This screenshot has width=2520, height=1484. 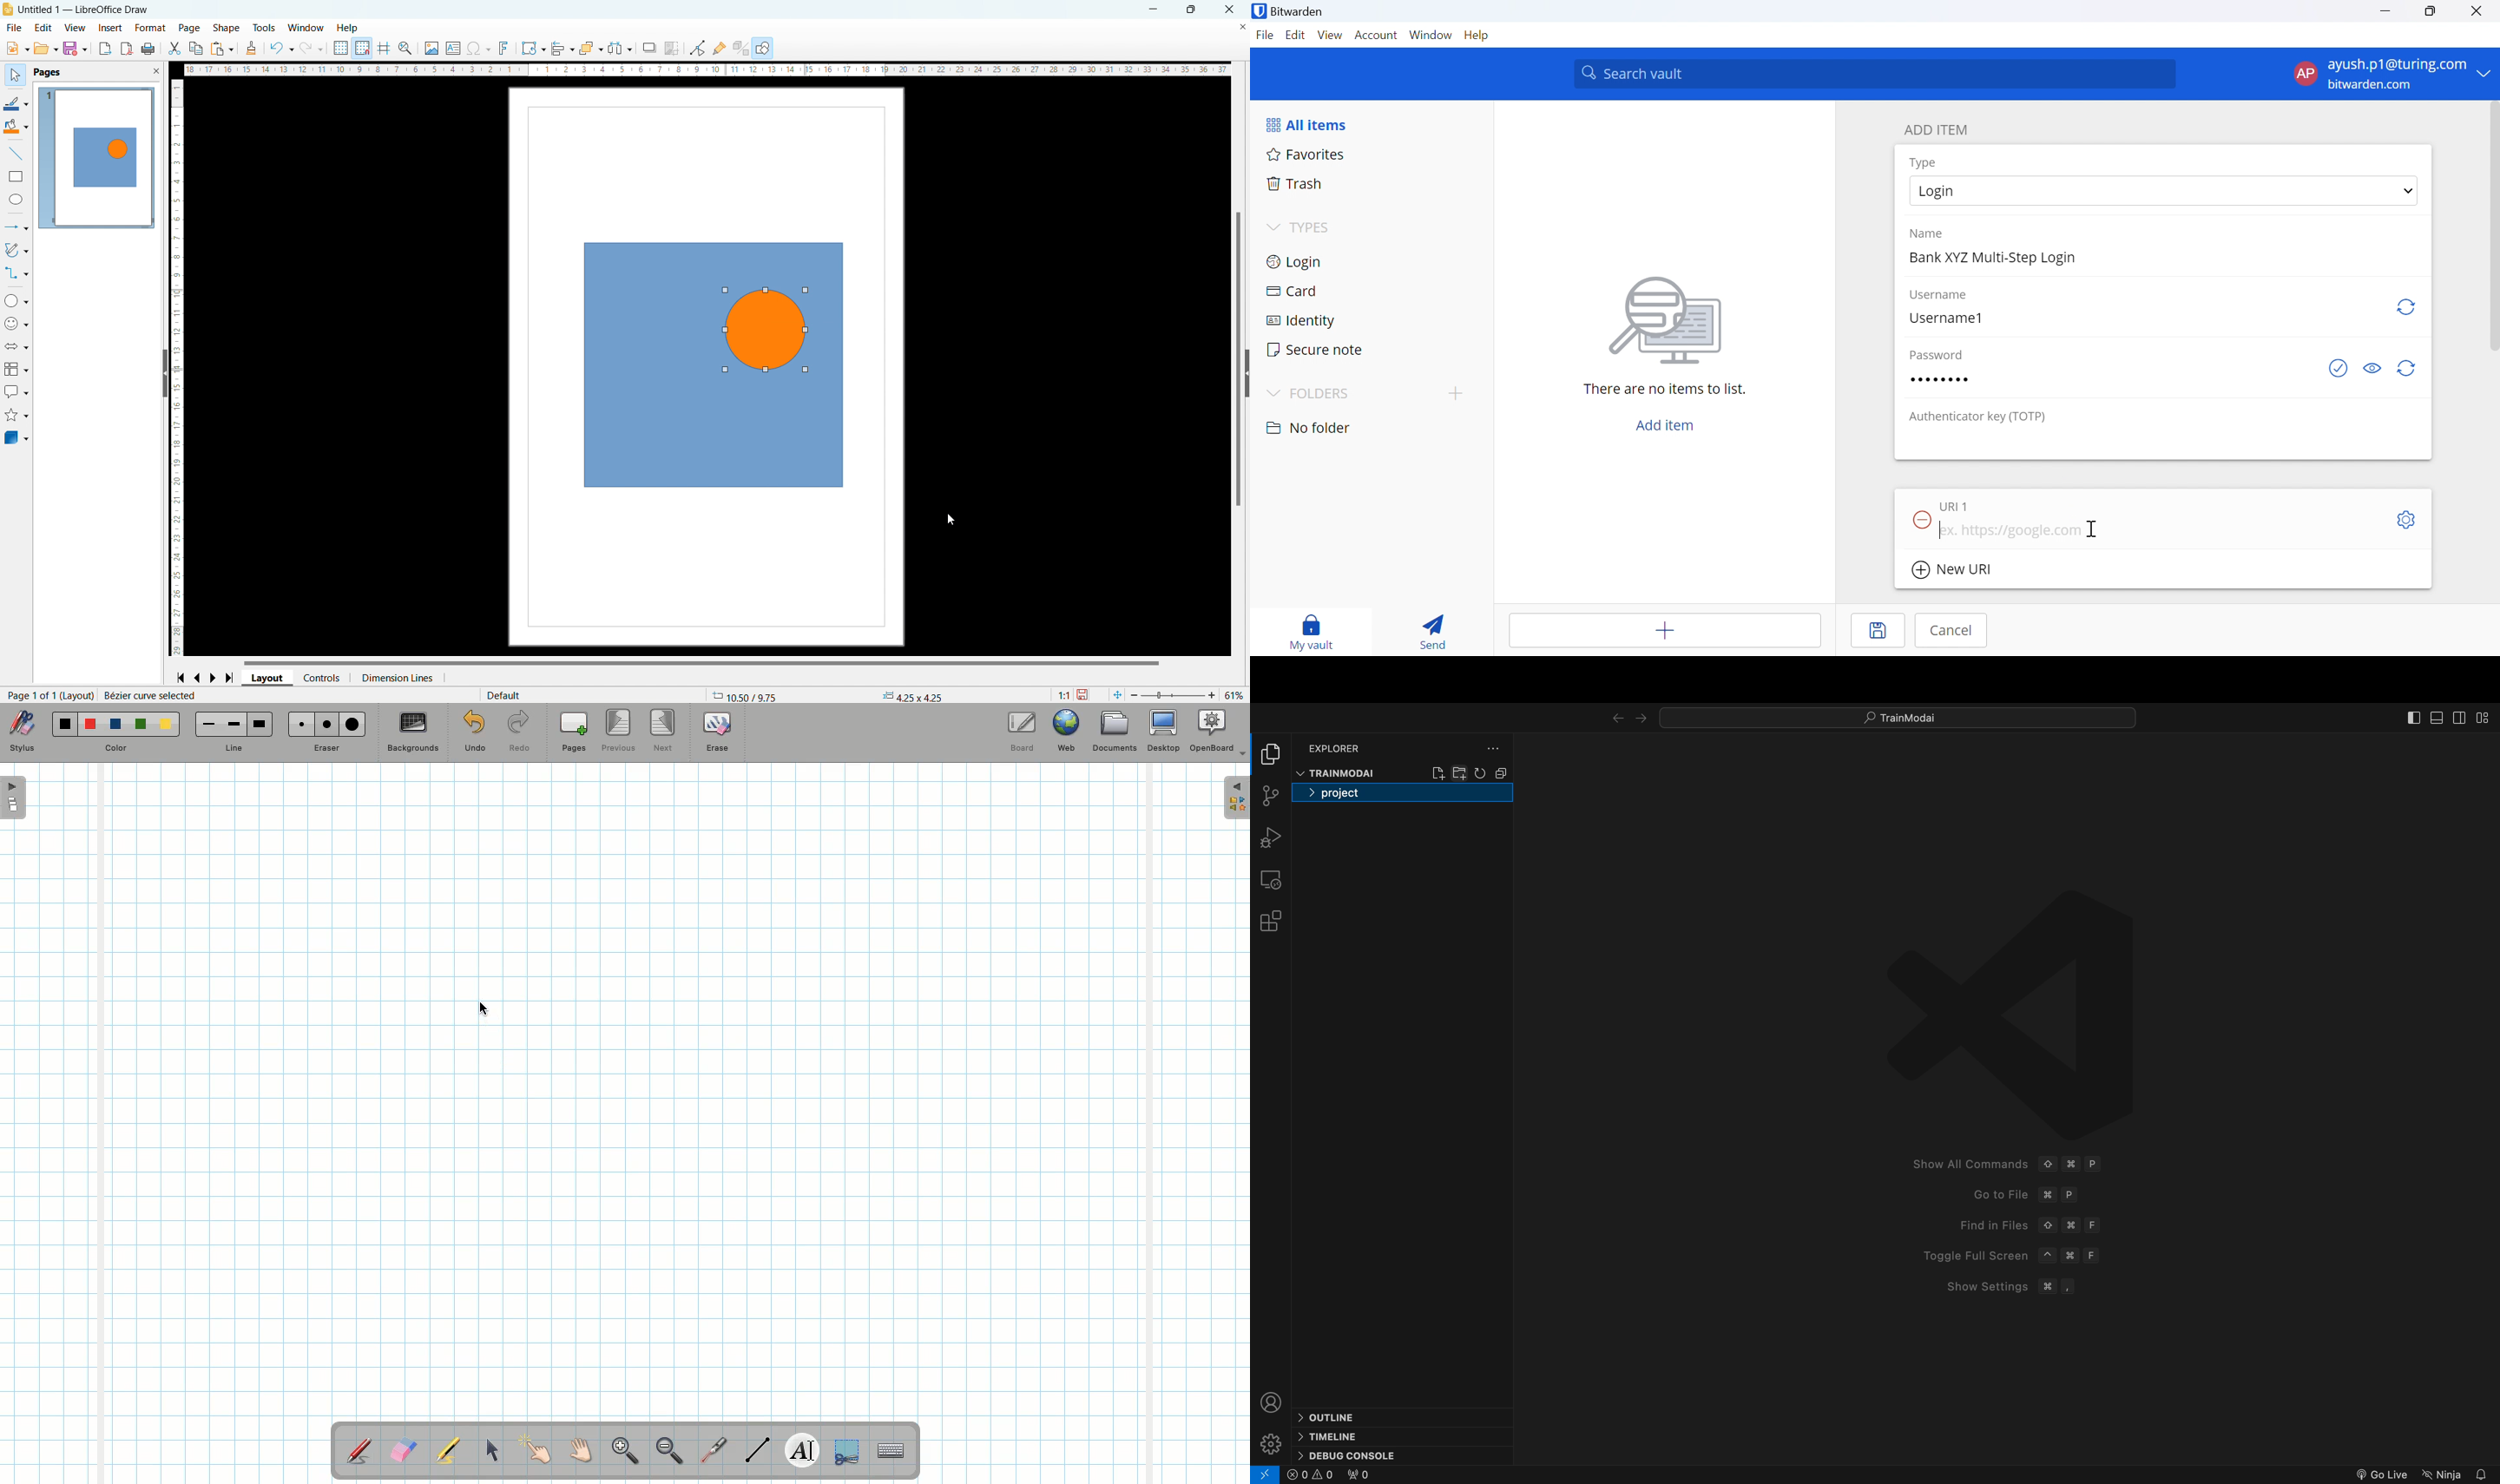 I want to click on Add item, so click(x=1666, y=423).